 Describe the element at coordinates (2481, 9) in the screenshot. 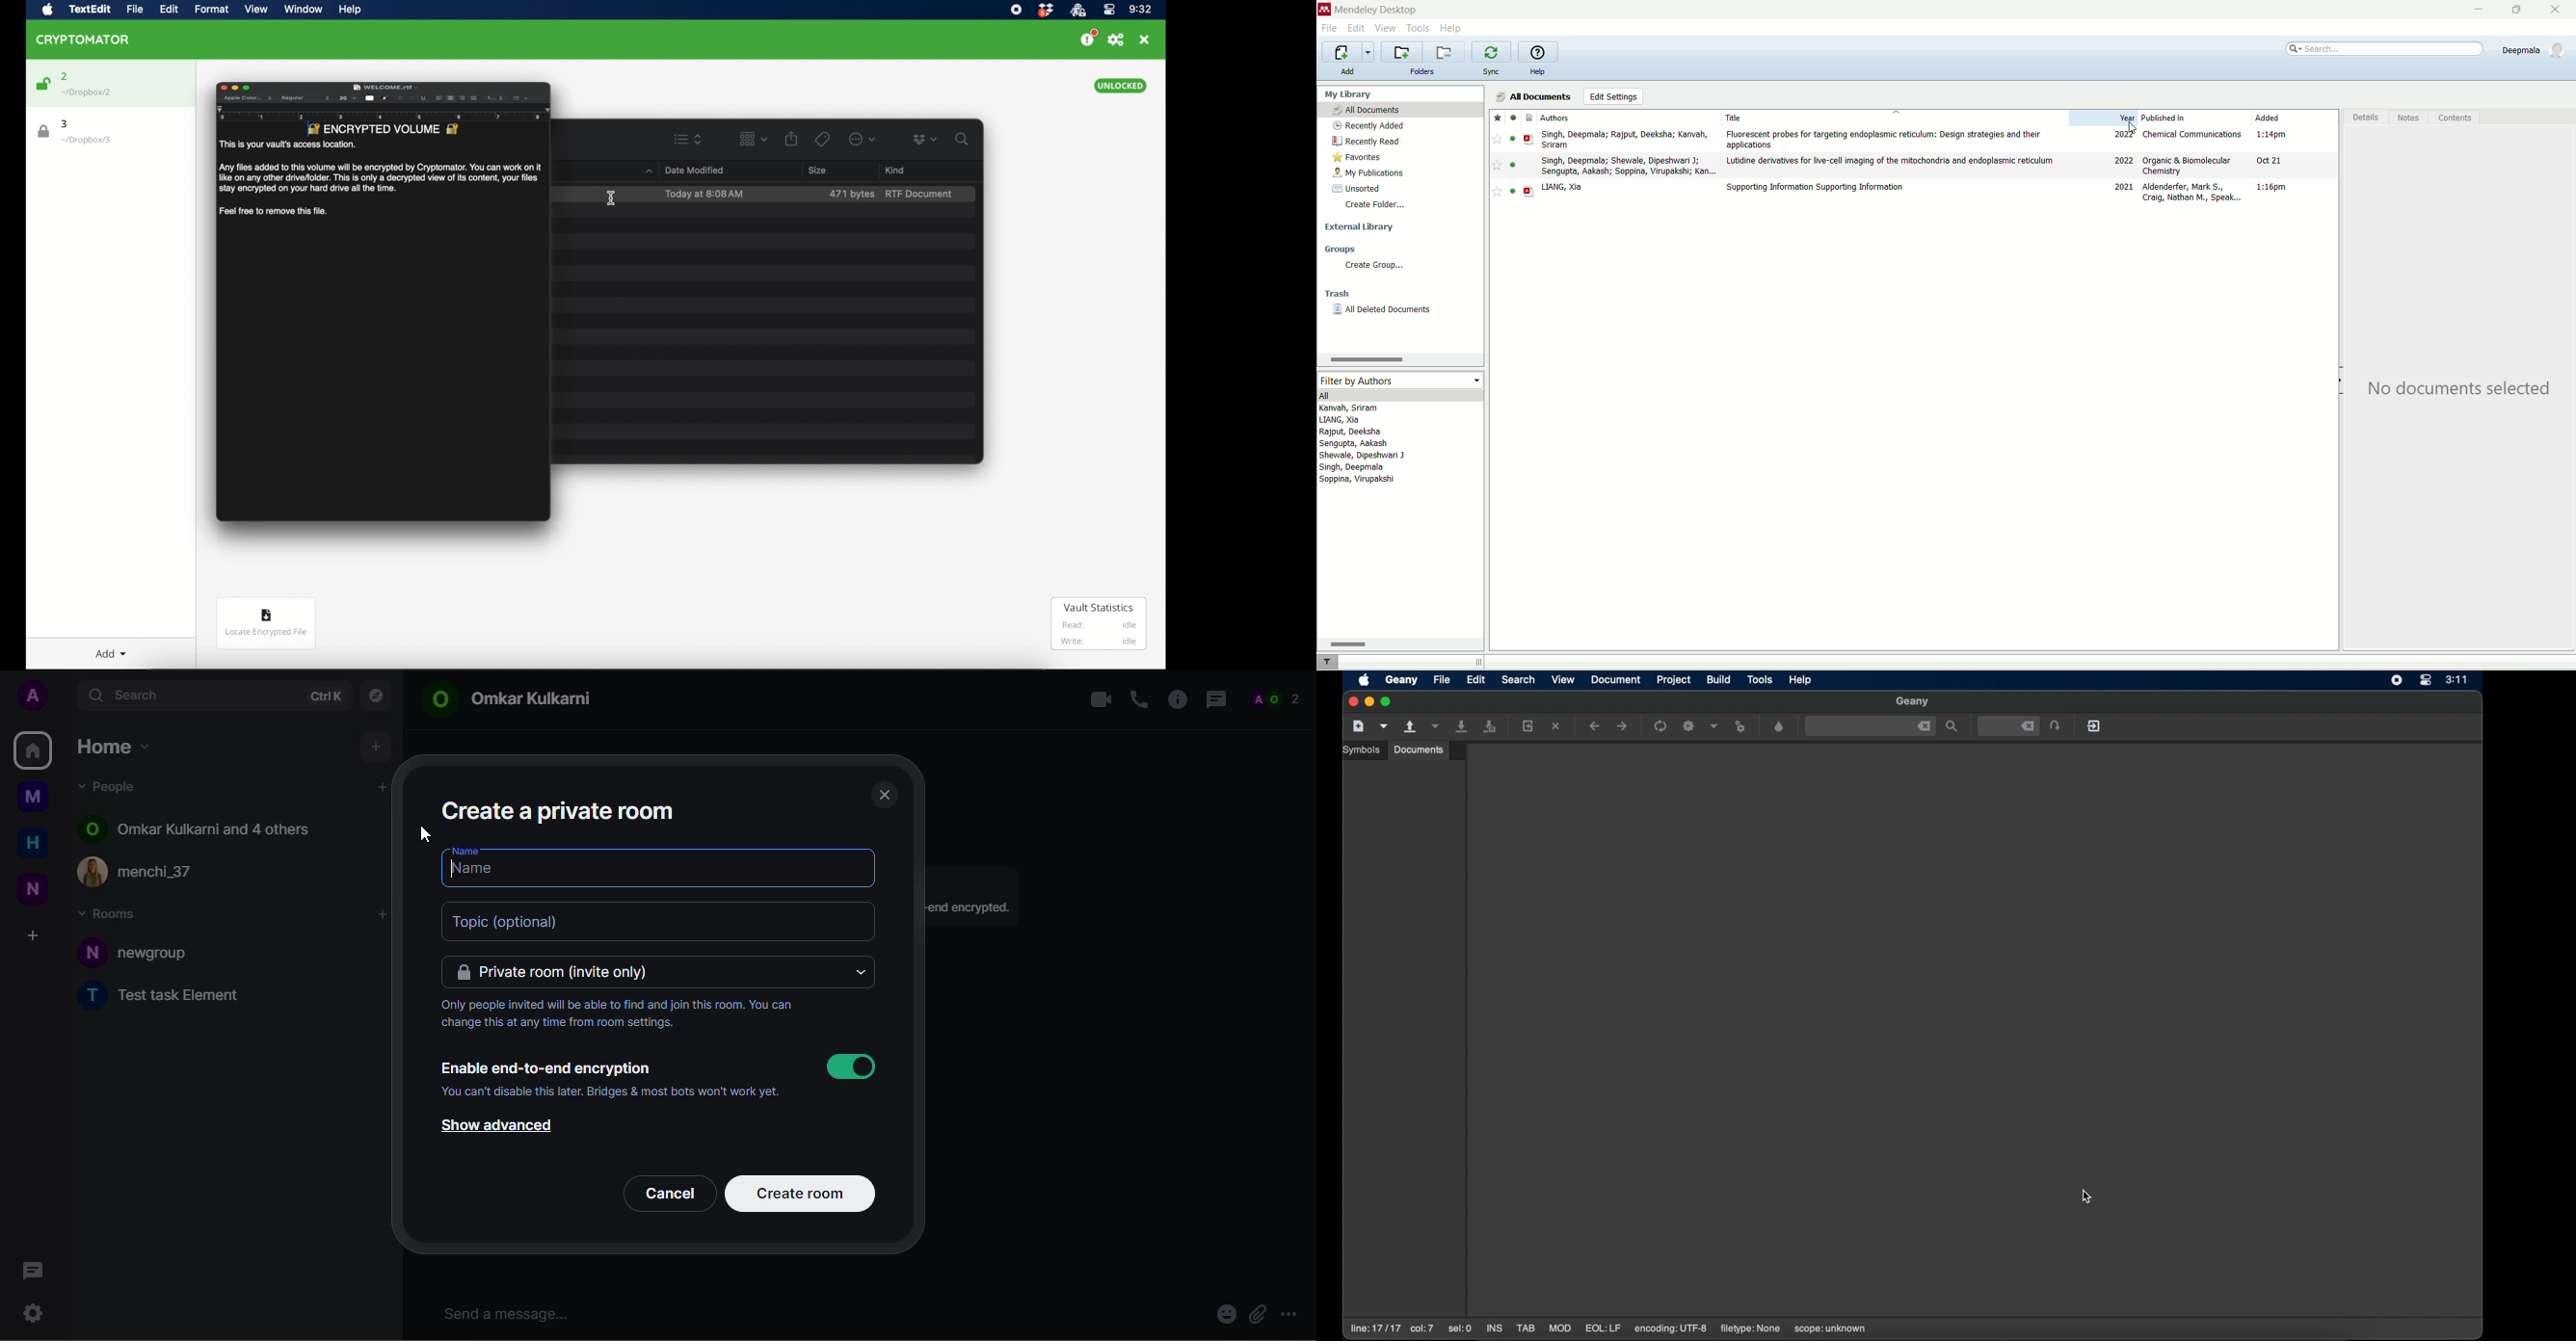

I see `minimize` at that location.